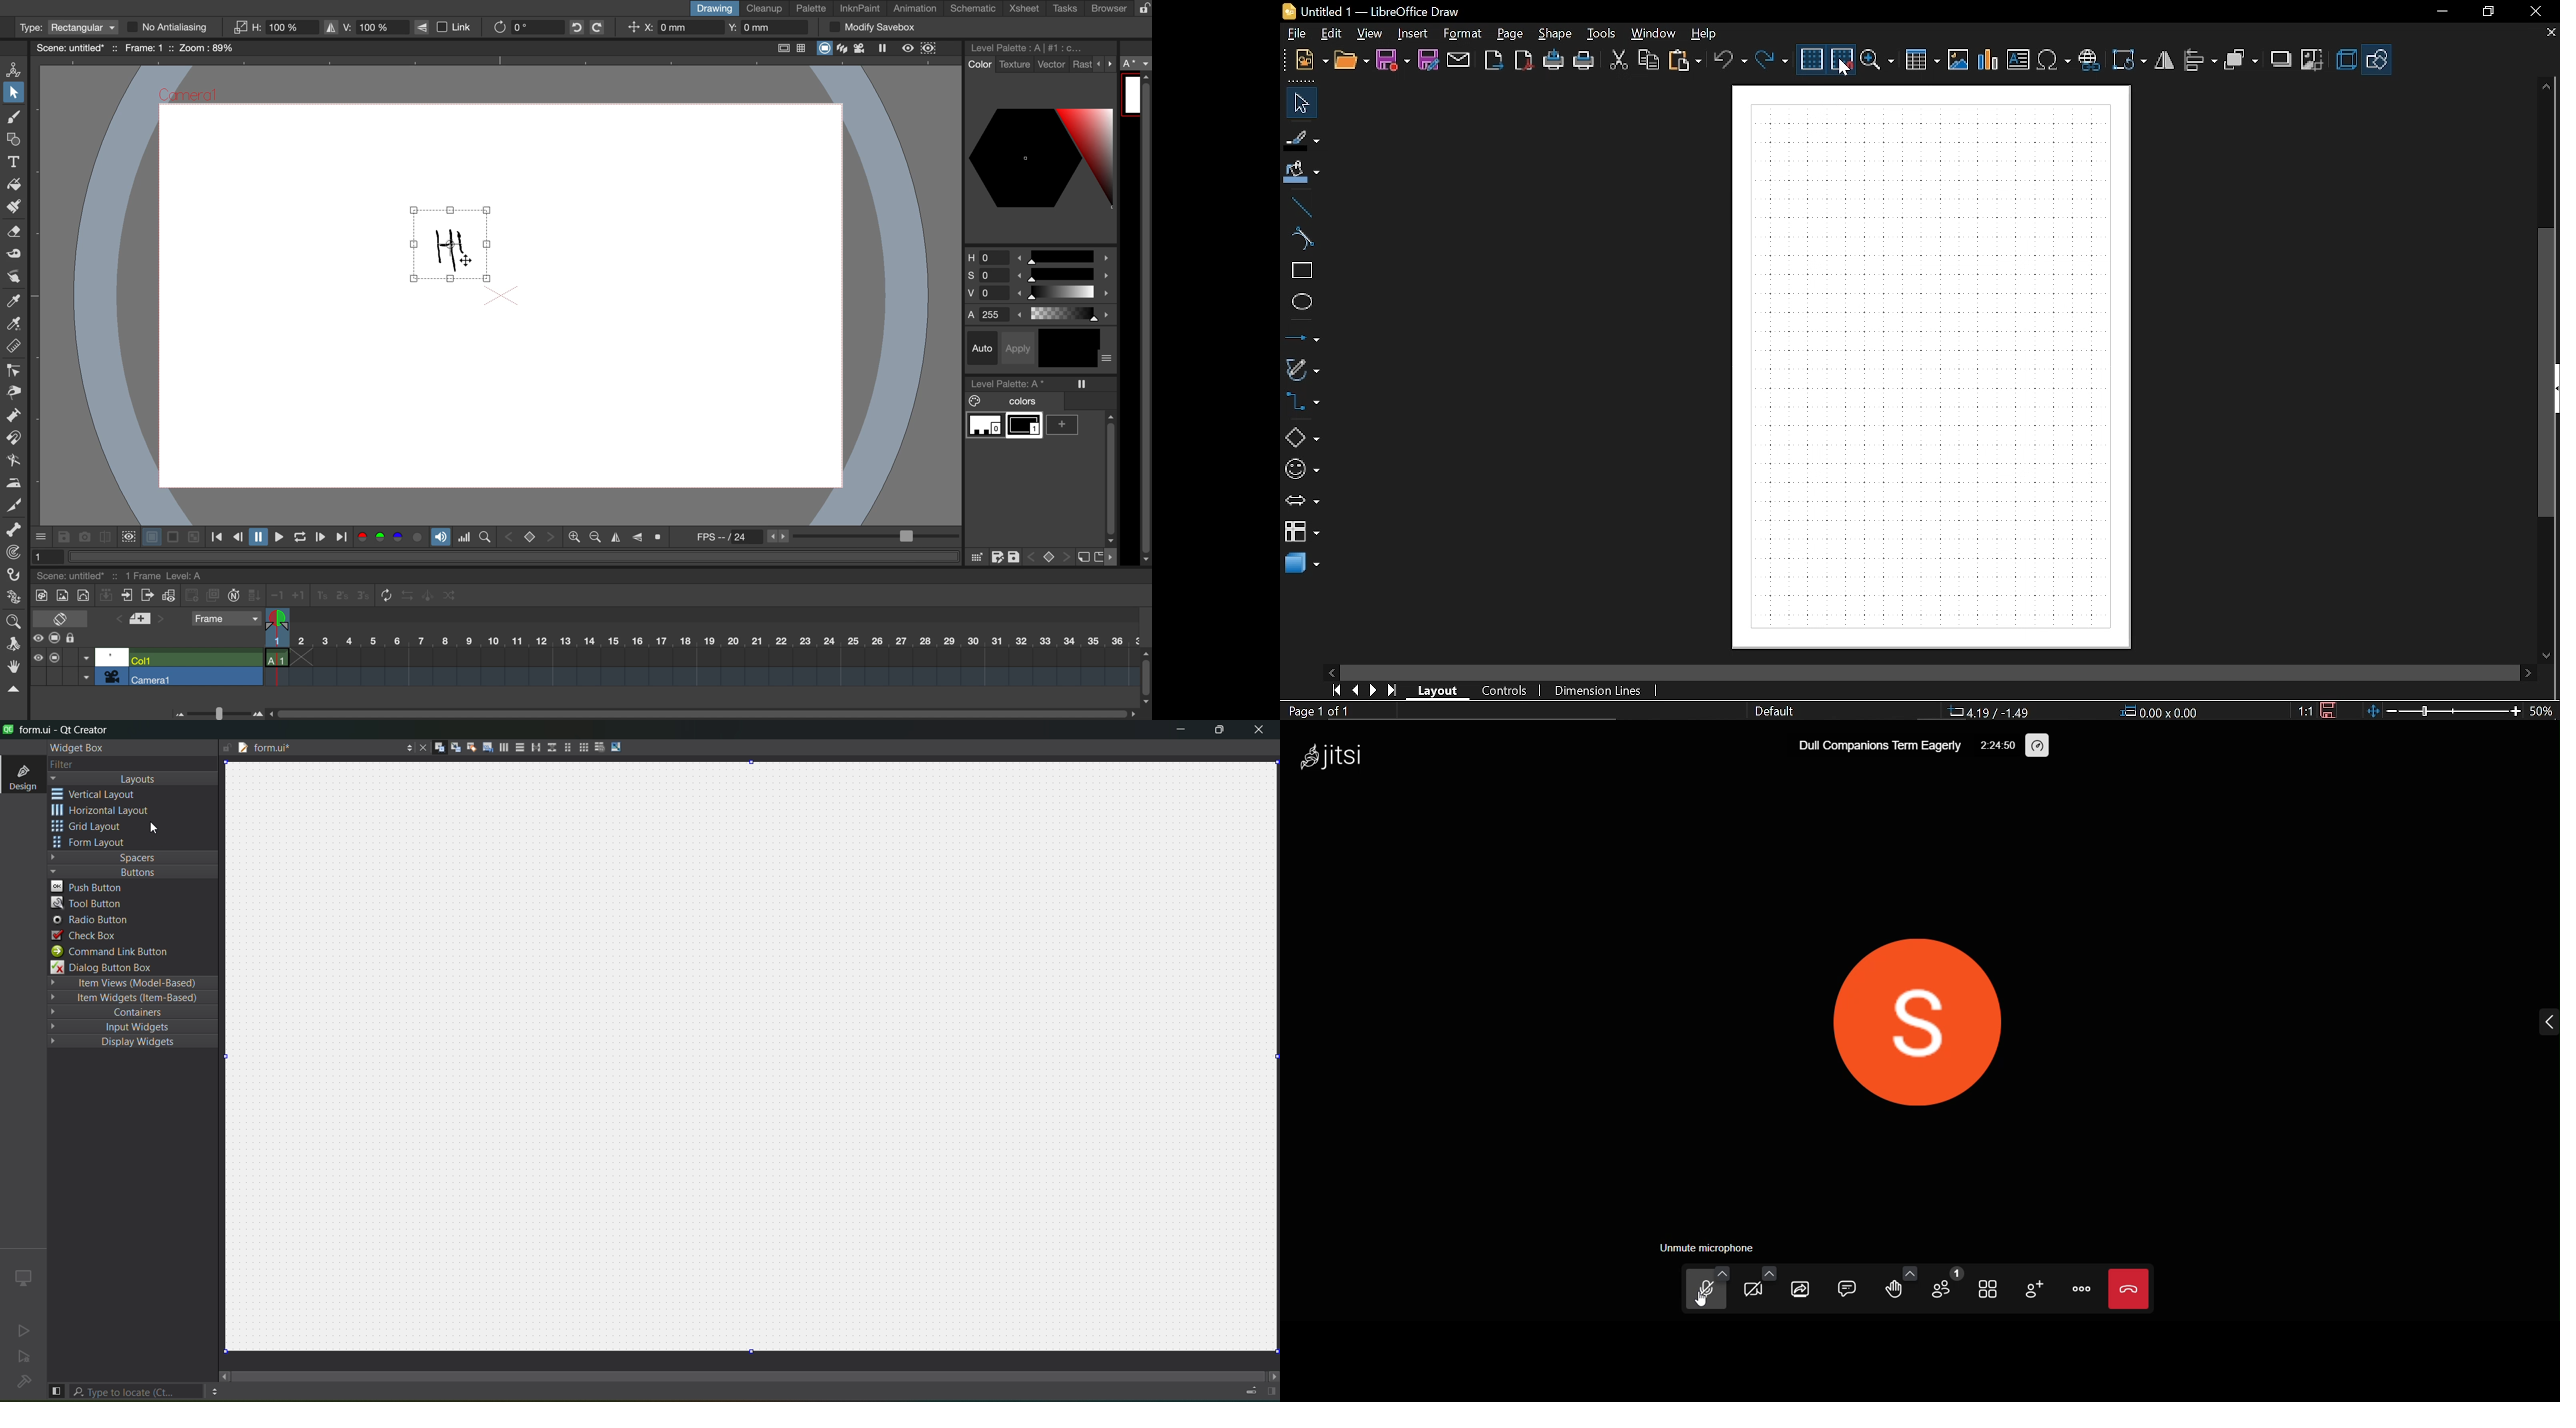 The width and height of the screenshot is (2576, 1428). What do you see at coordinates (1144, 319) in the screenshot?
I see `sidebar vertical scroll bar` at bounding box center [1144, 319].